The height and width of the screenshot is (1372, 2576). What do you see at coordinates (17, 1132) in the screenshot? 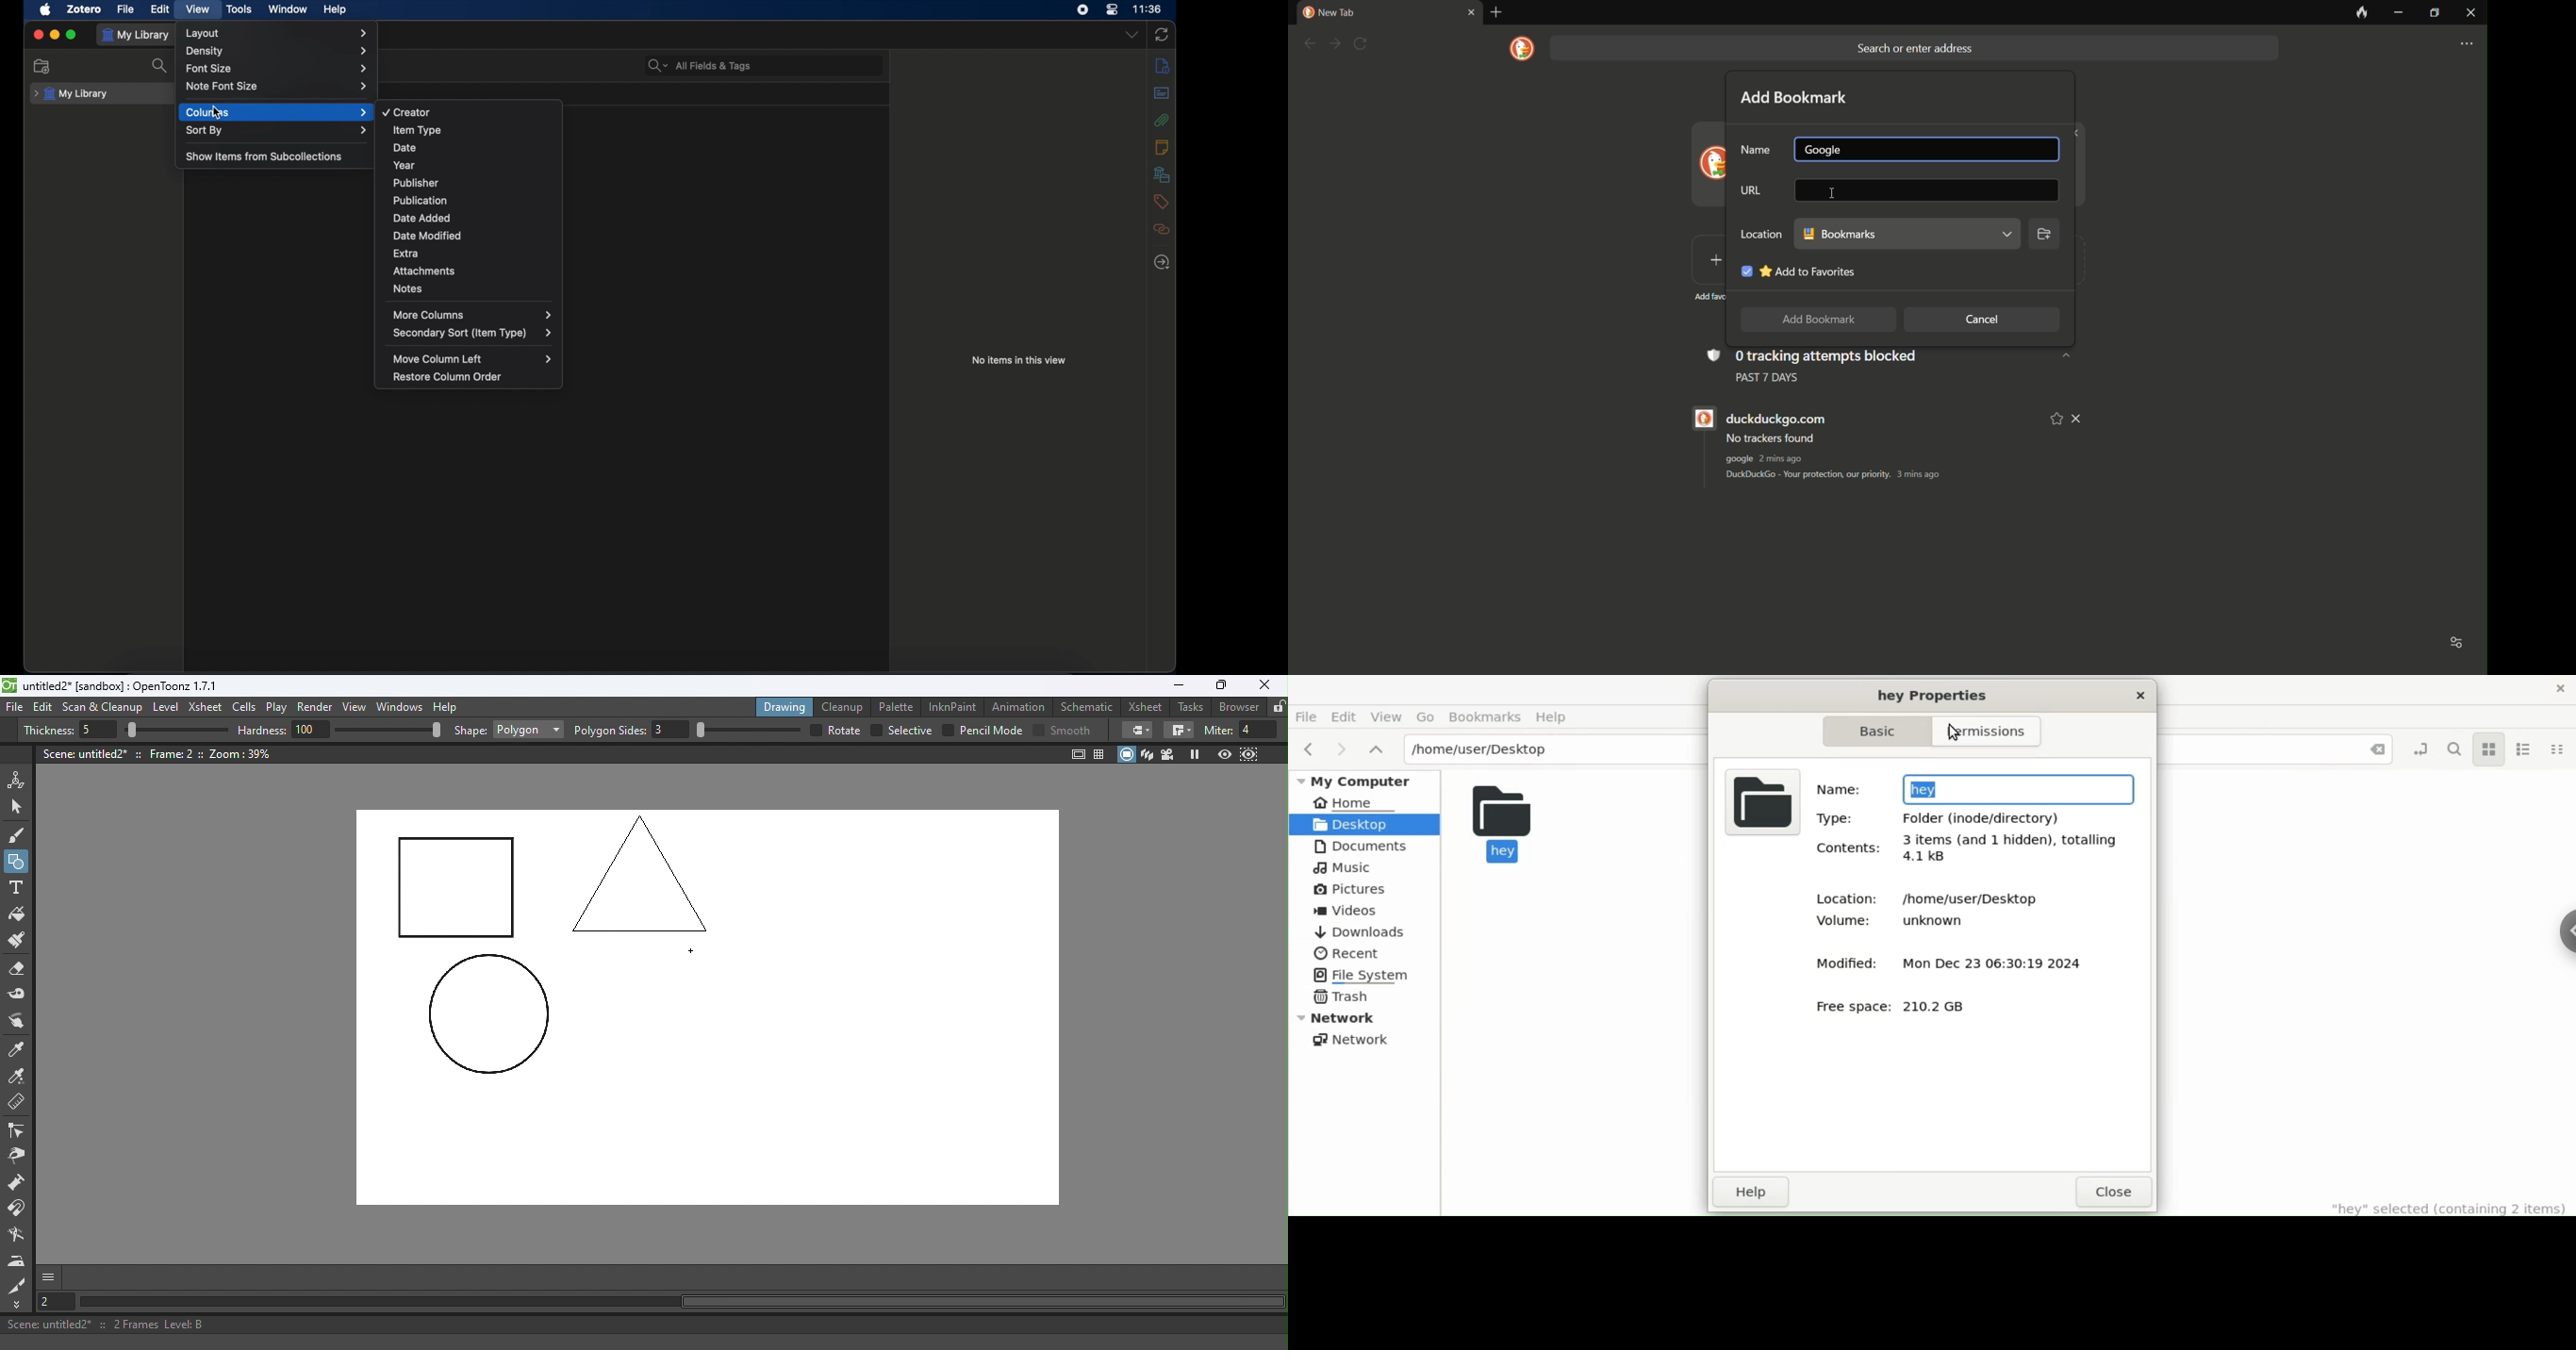
I see `Control point editor tool` at bounding box center [17, 1132].